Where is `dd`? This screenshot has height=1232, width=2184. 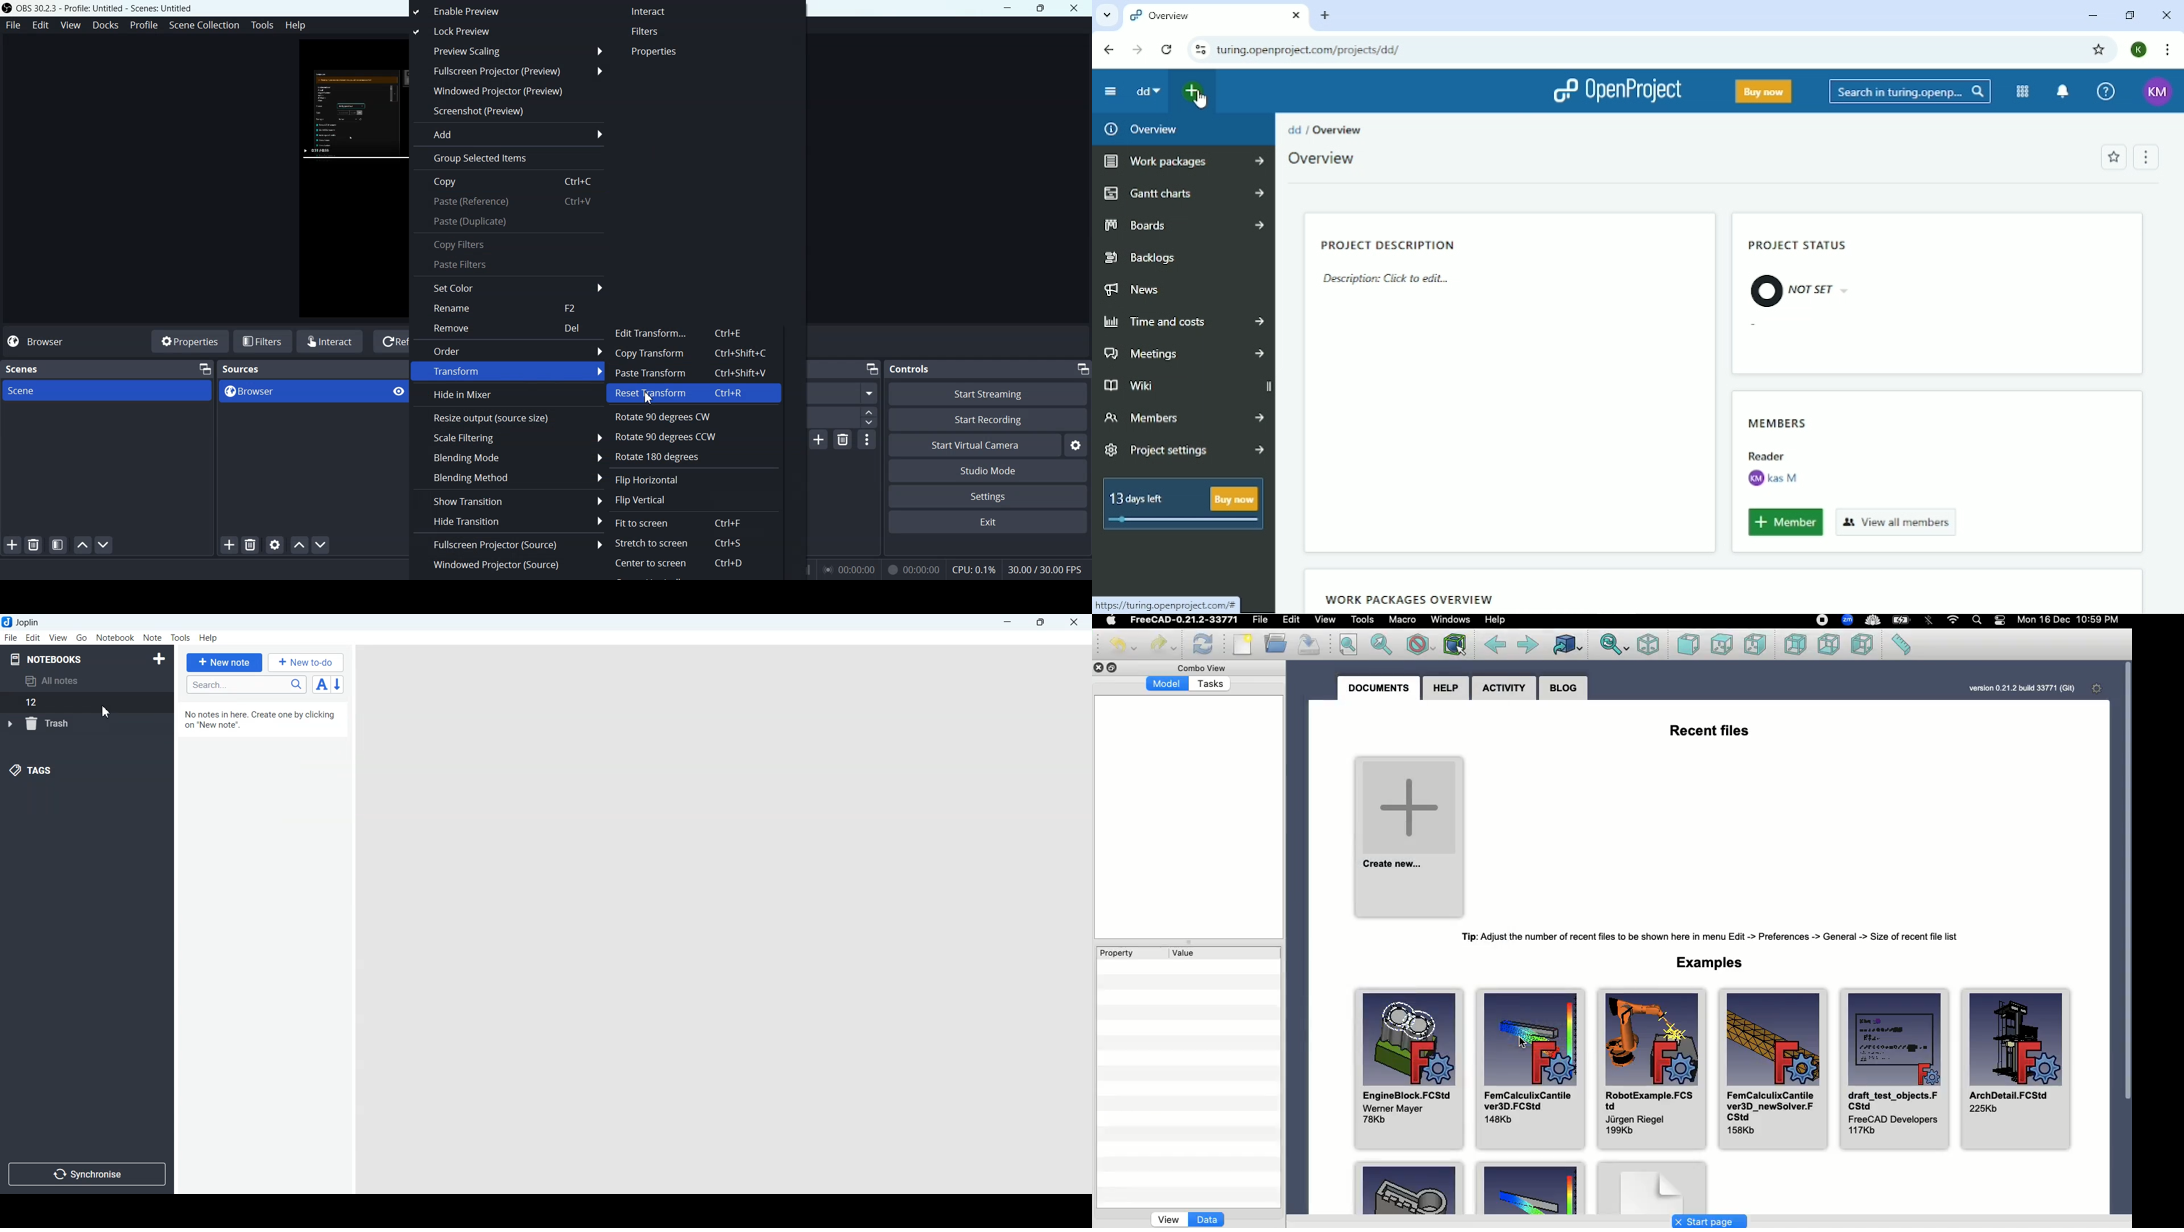 dd is located at coordinates (1145, 96).